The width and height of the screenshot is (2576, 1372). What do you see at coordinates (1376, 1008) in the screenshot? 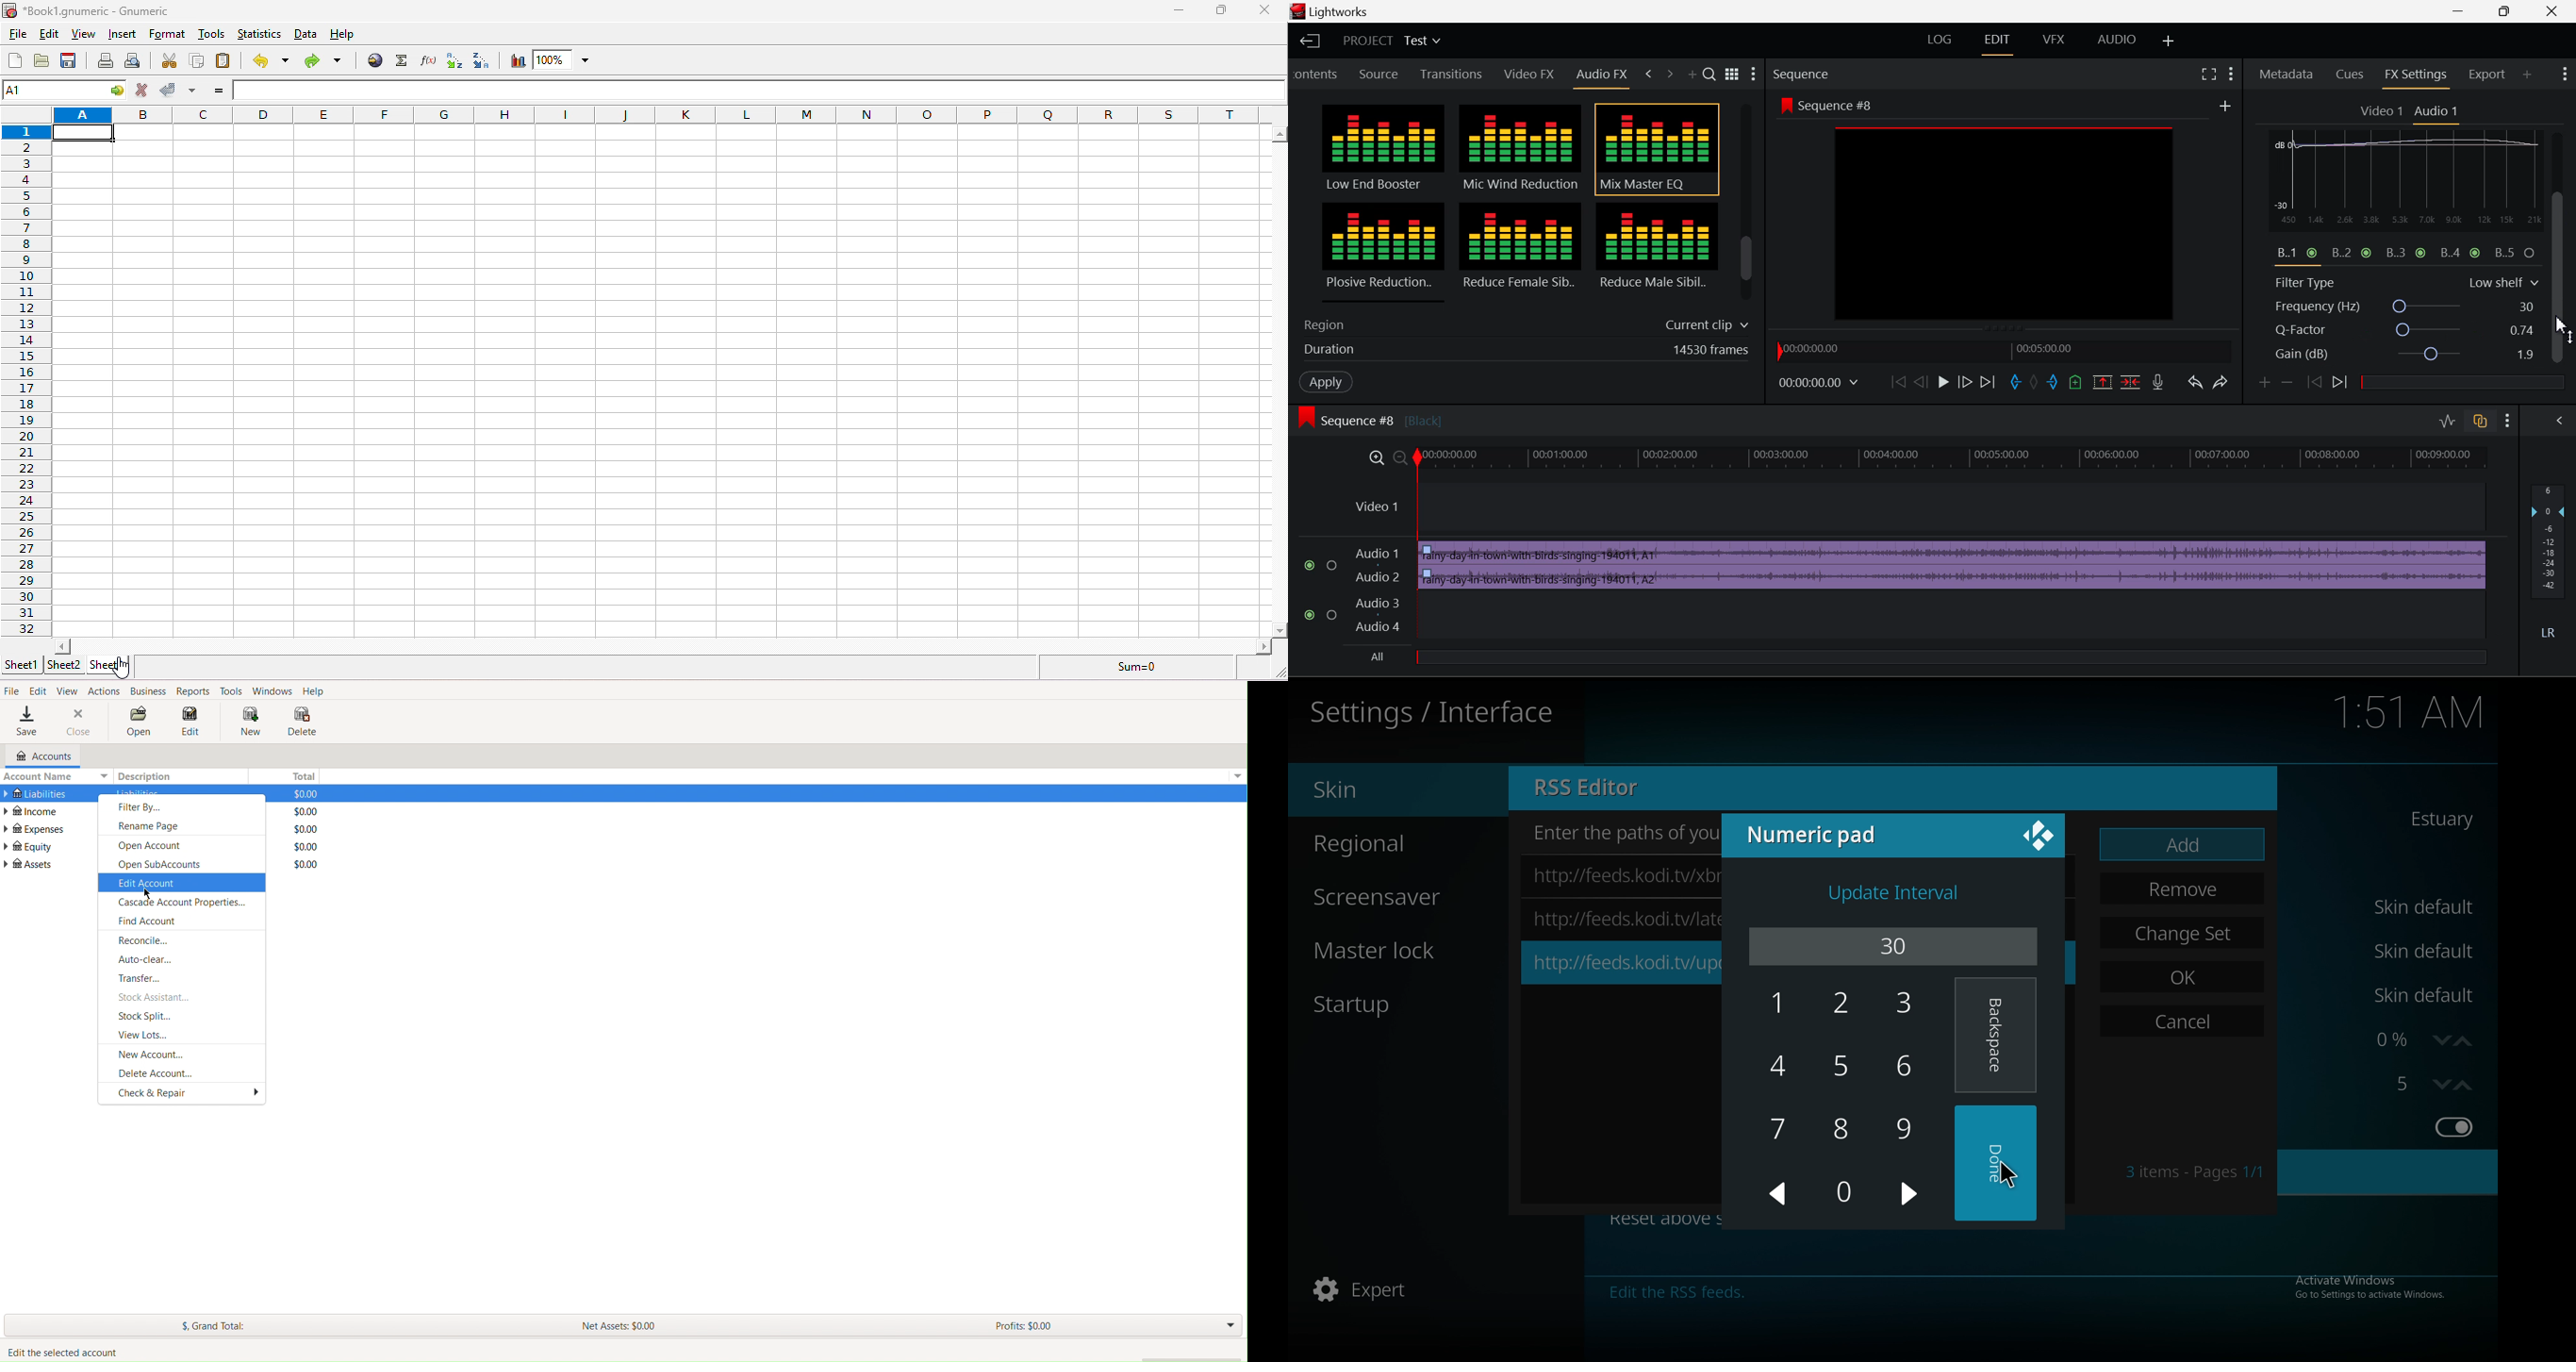
I see `startup` at bounding box center [1376, 1008].